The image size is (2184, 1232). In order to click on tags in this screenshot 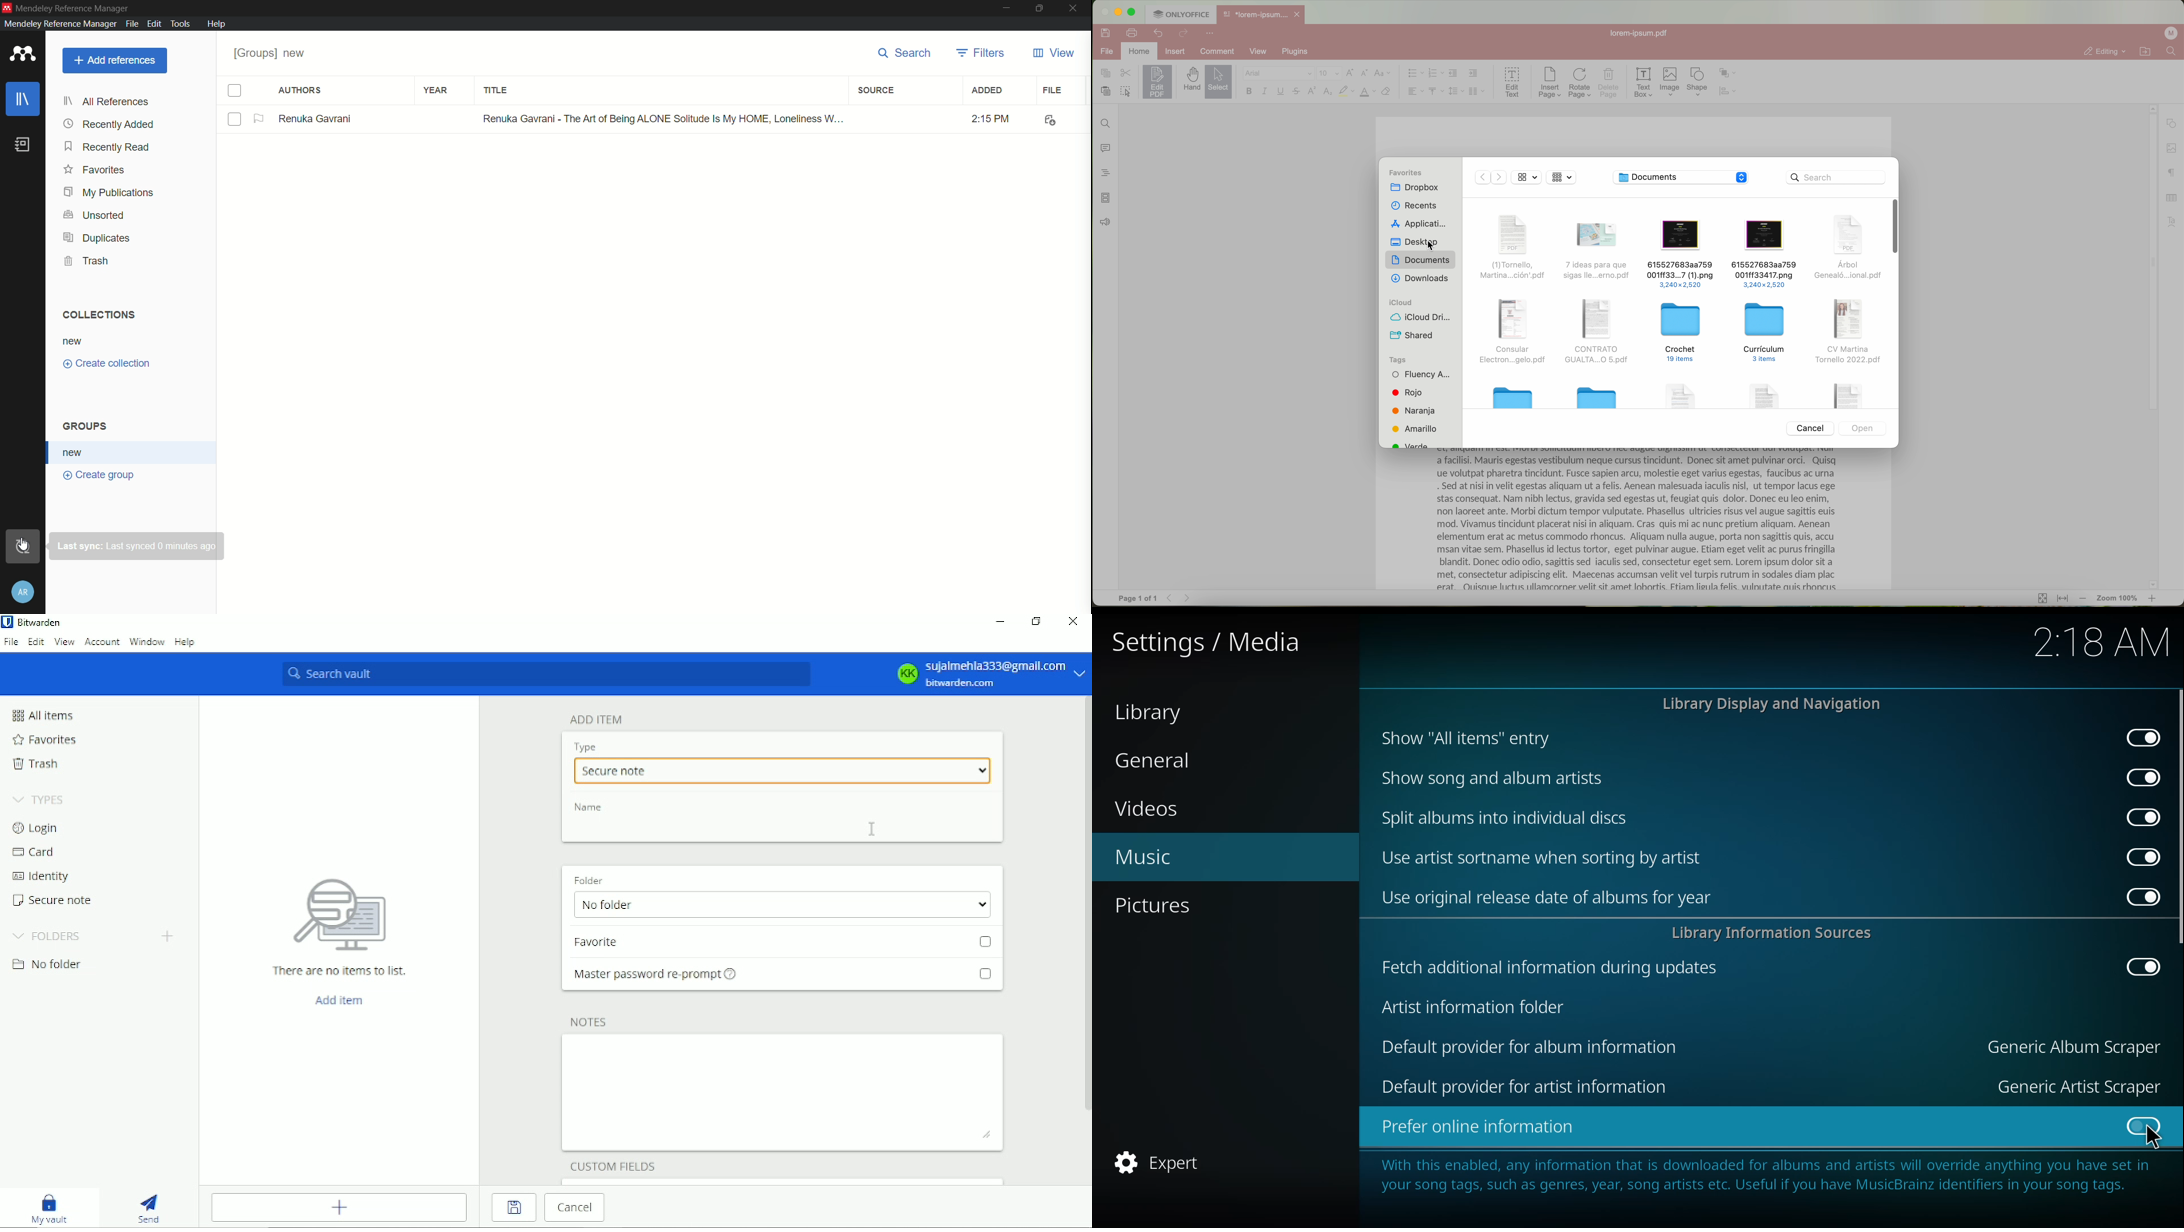, I will do `click(1397, 360)`.